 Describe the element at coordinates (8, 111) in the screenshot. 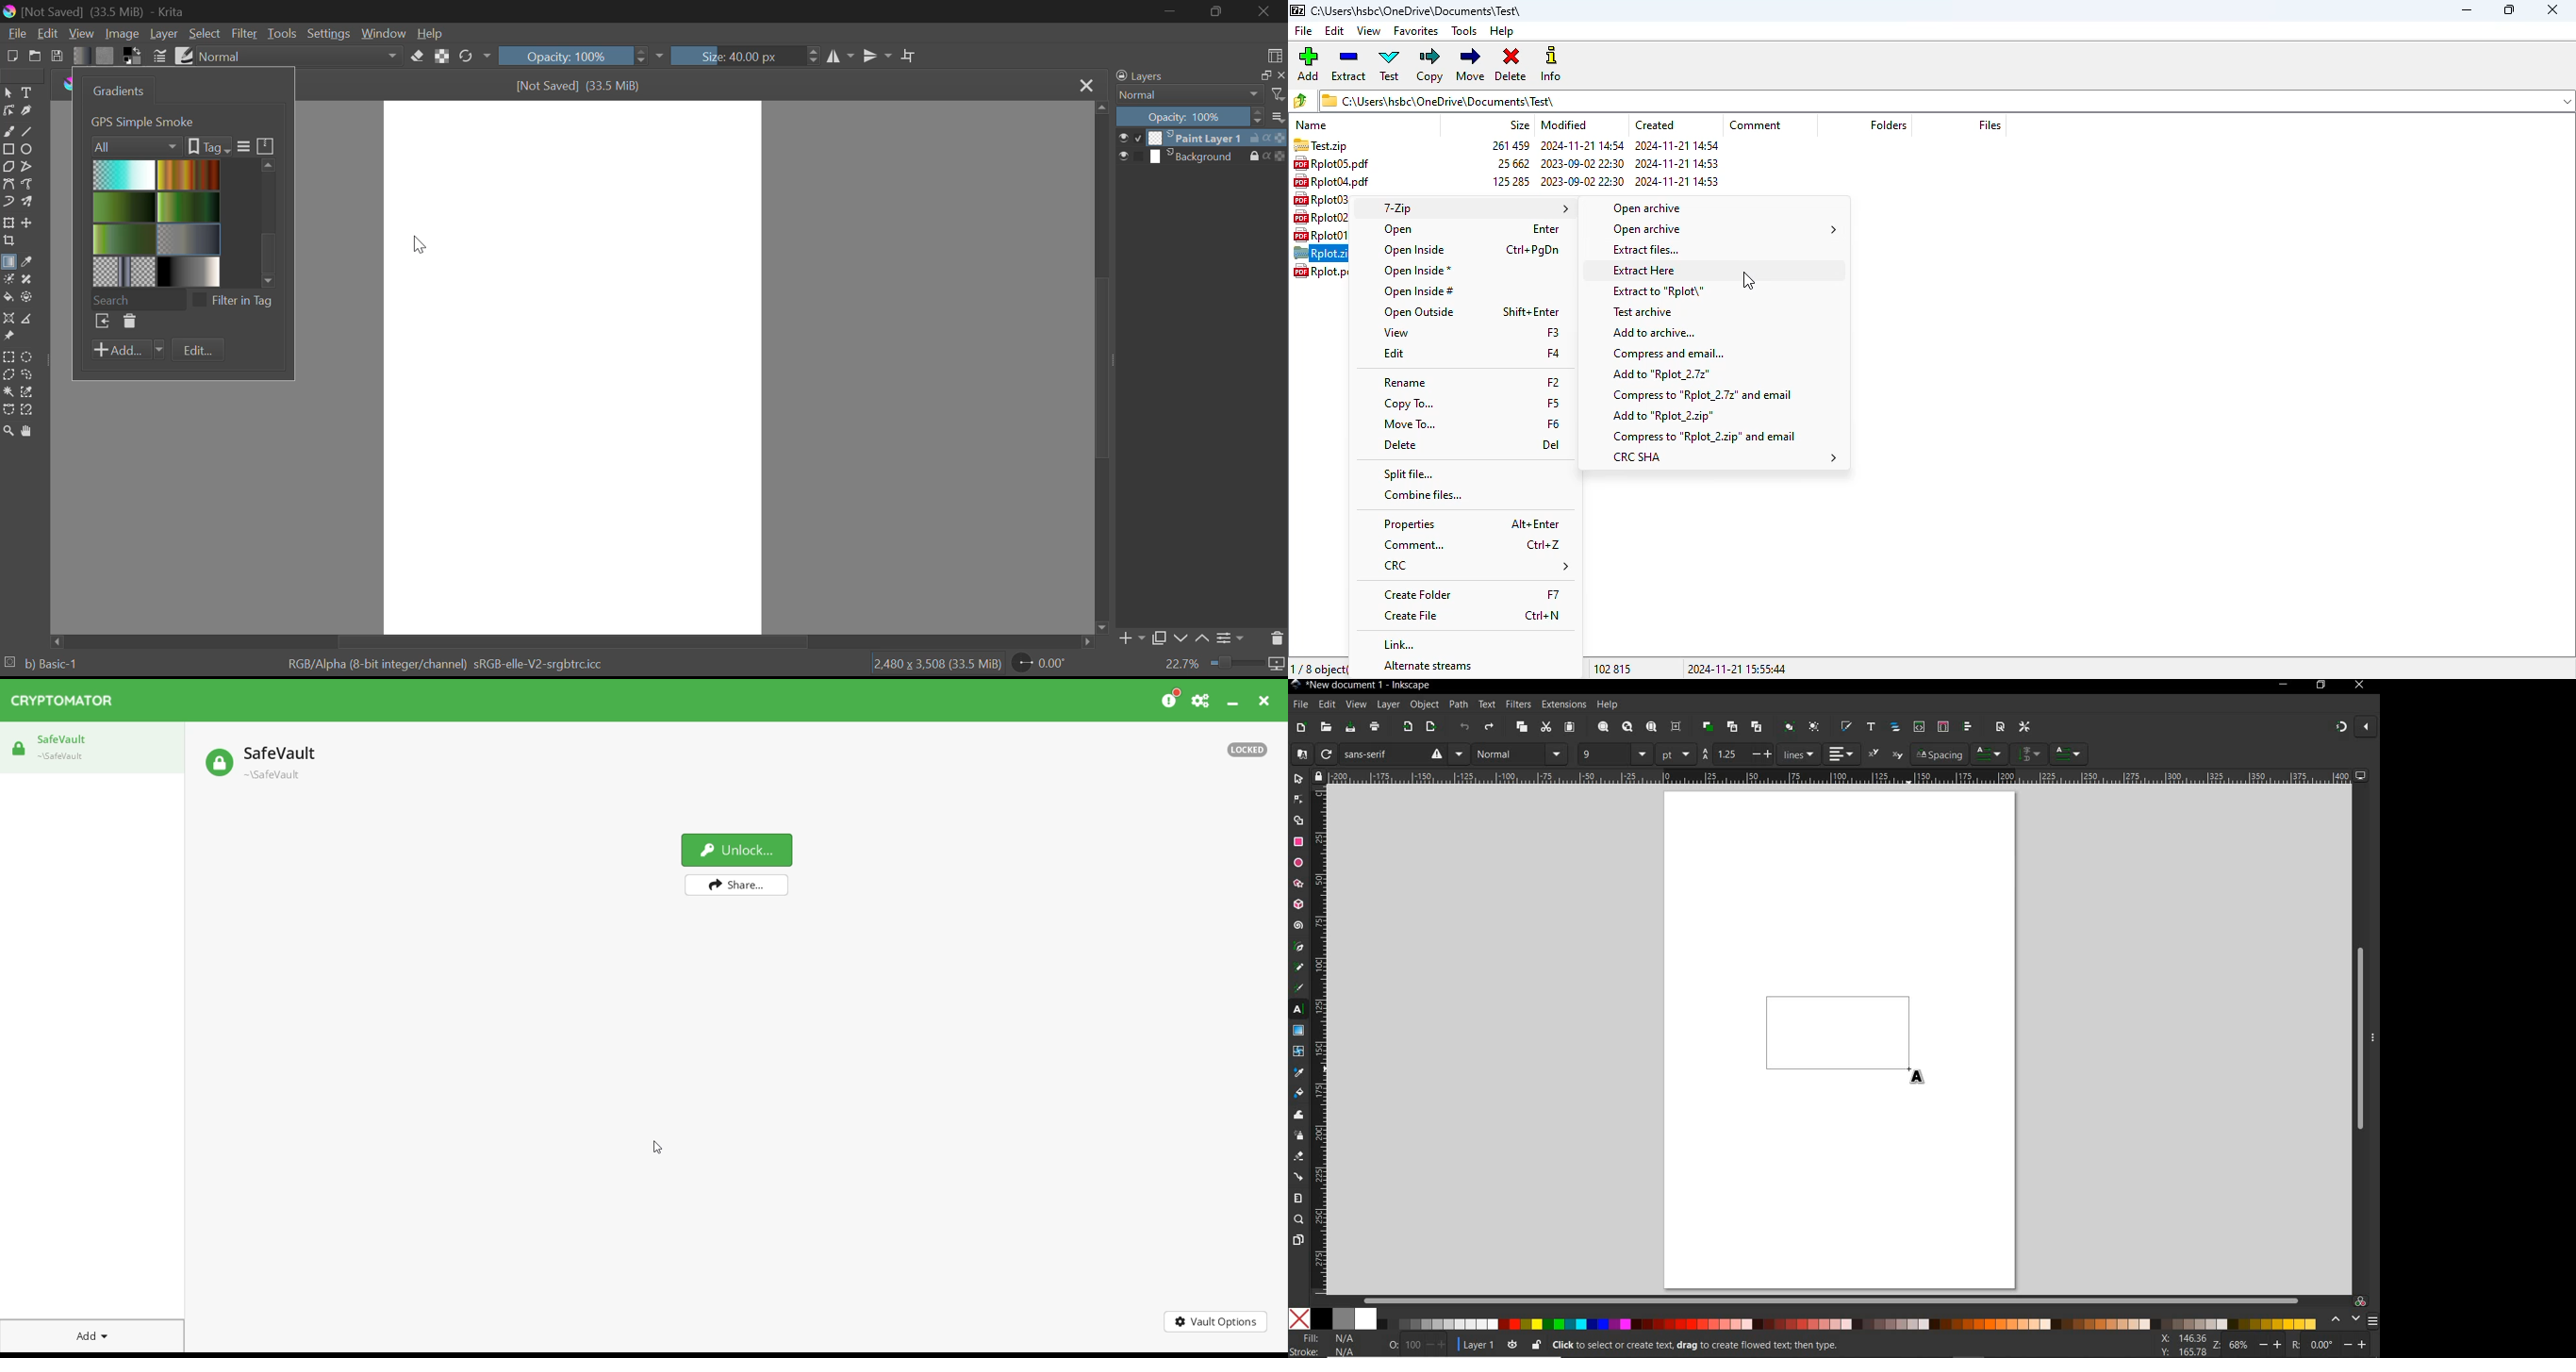

I see `Edit Shapes` at that location.